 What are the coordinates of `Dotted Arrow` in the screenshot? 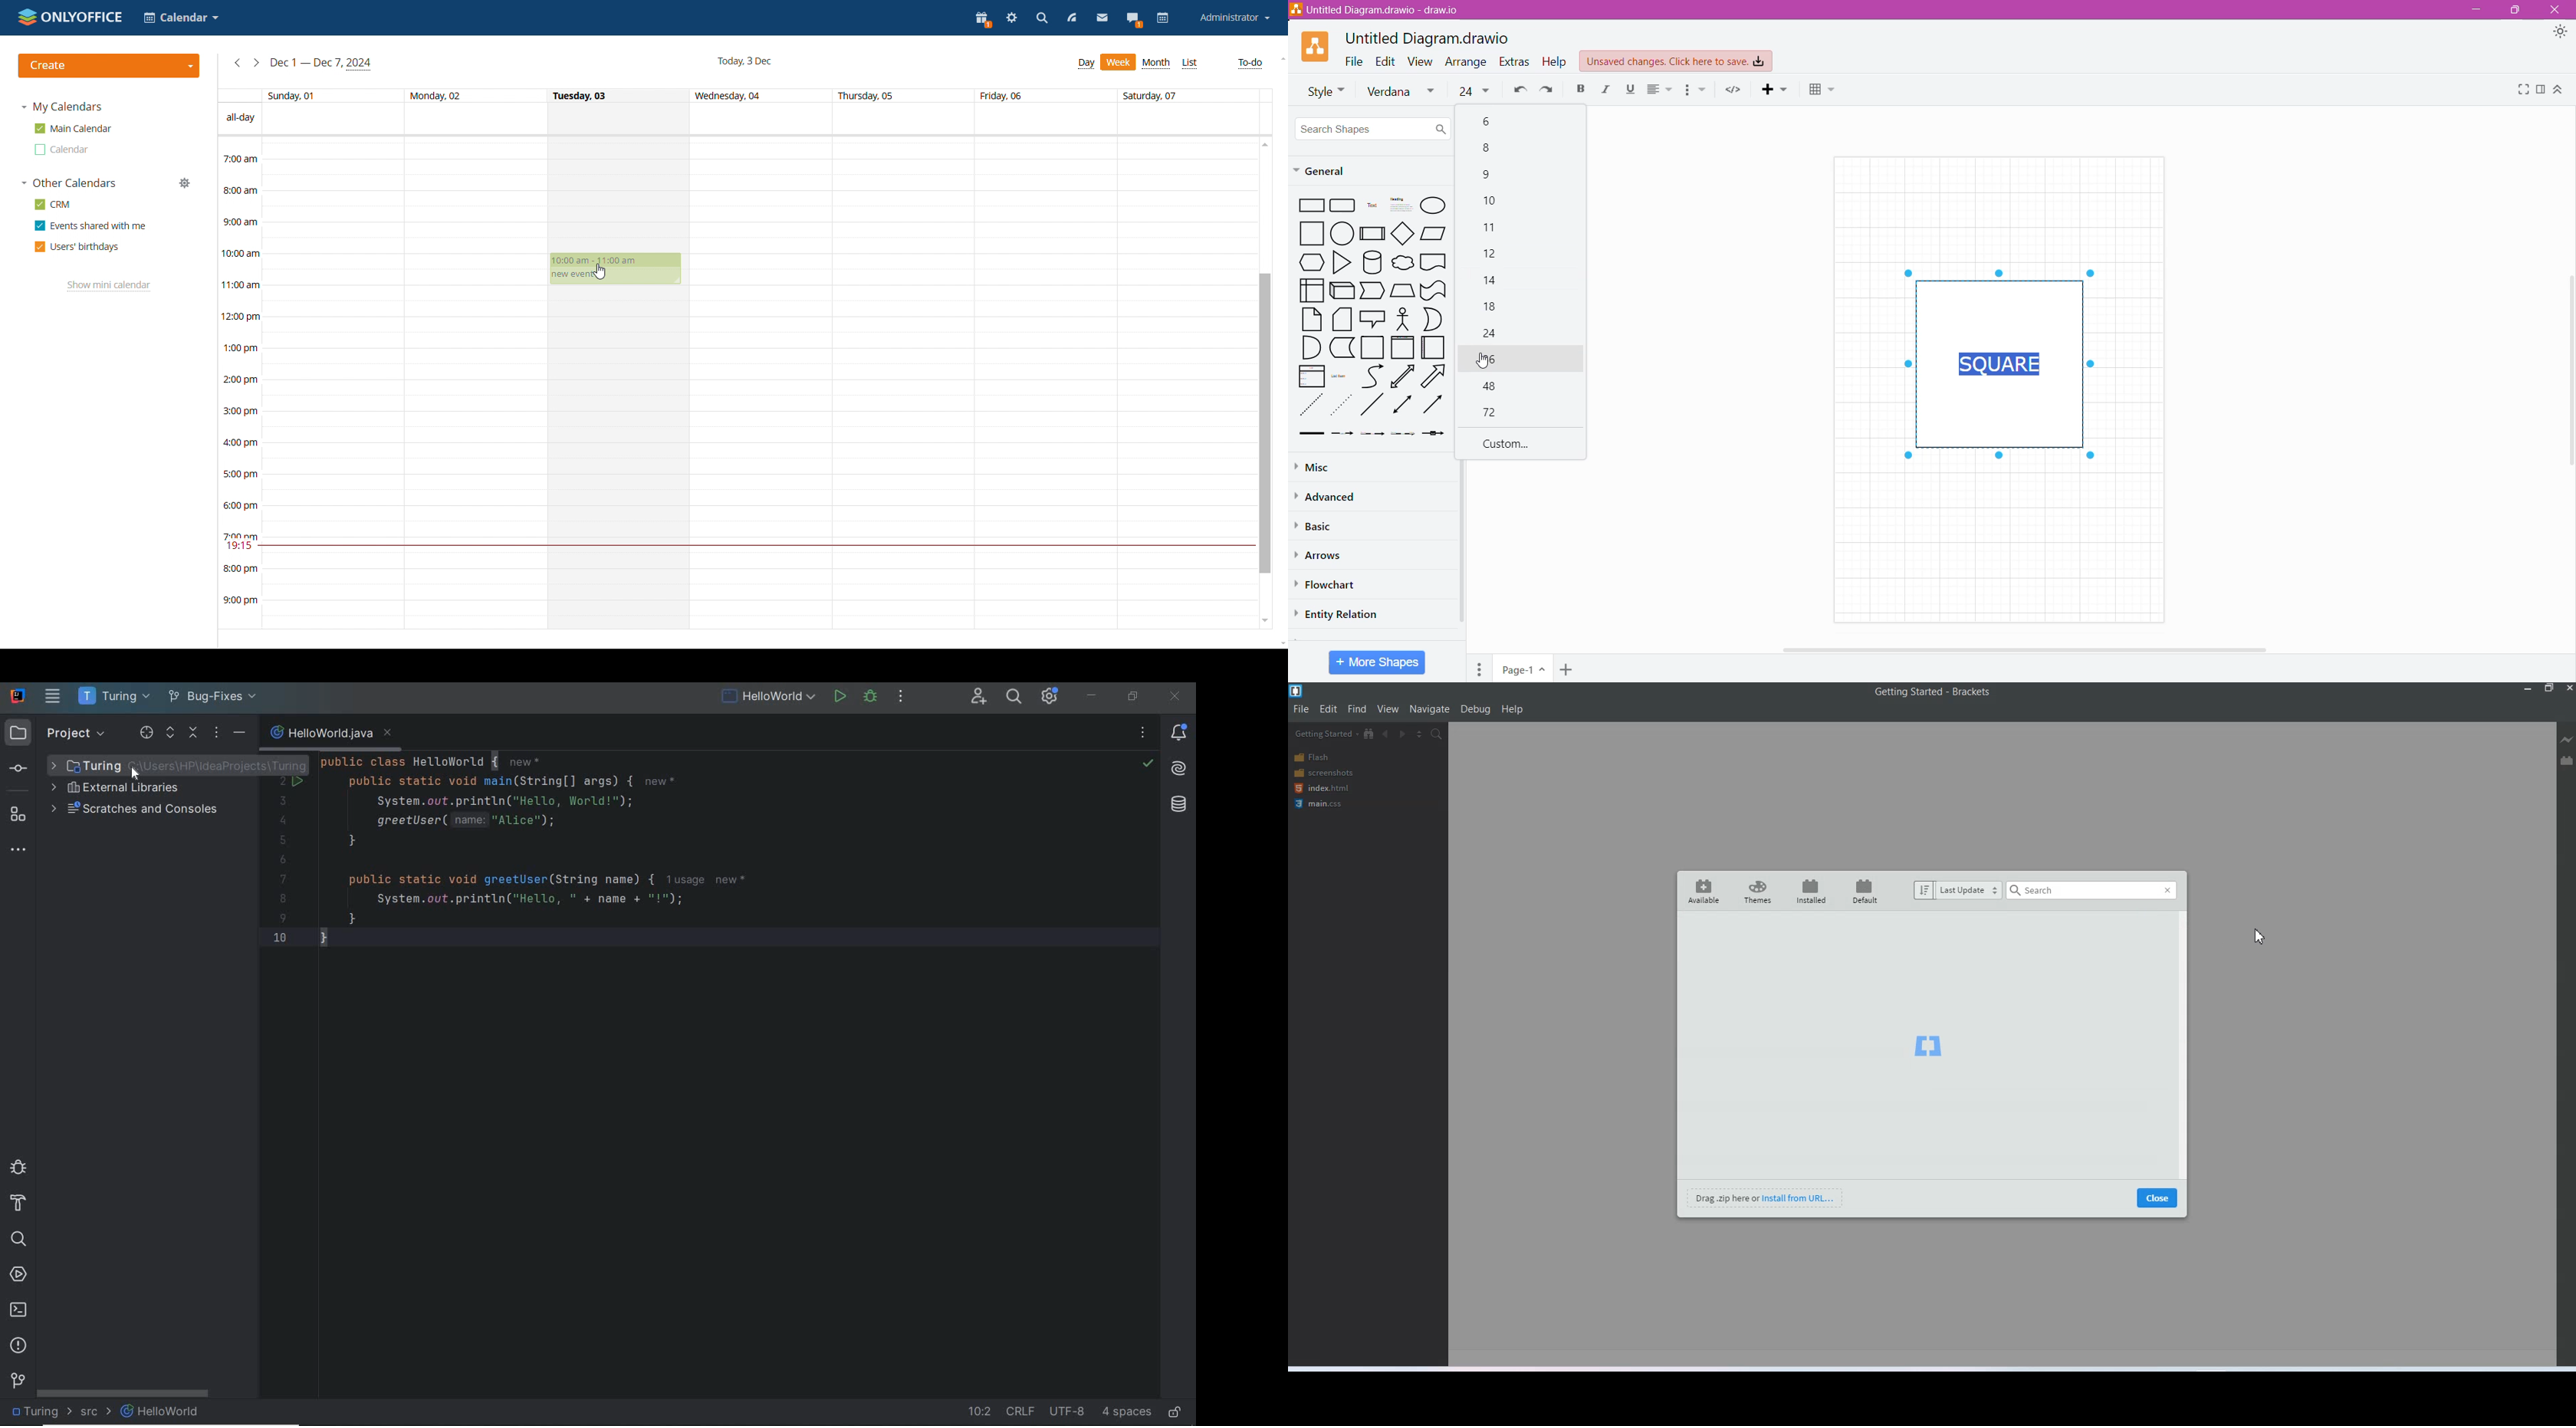 It's located at (1404, 437).